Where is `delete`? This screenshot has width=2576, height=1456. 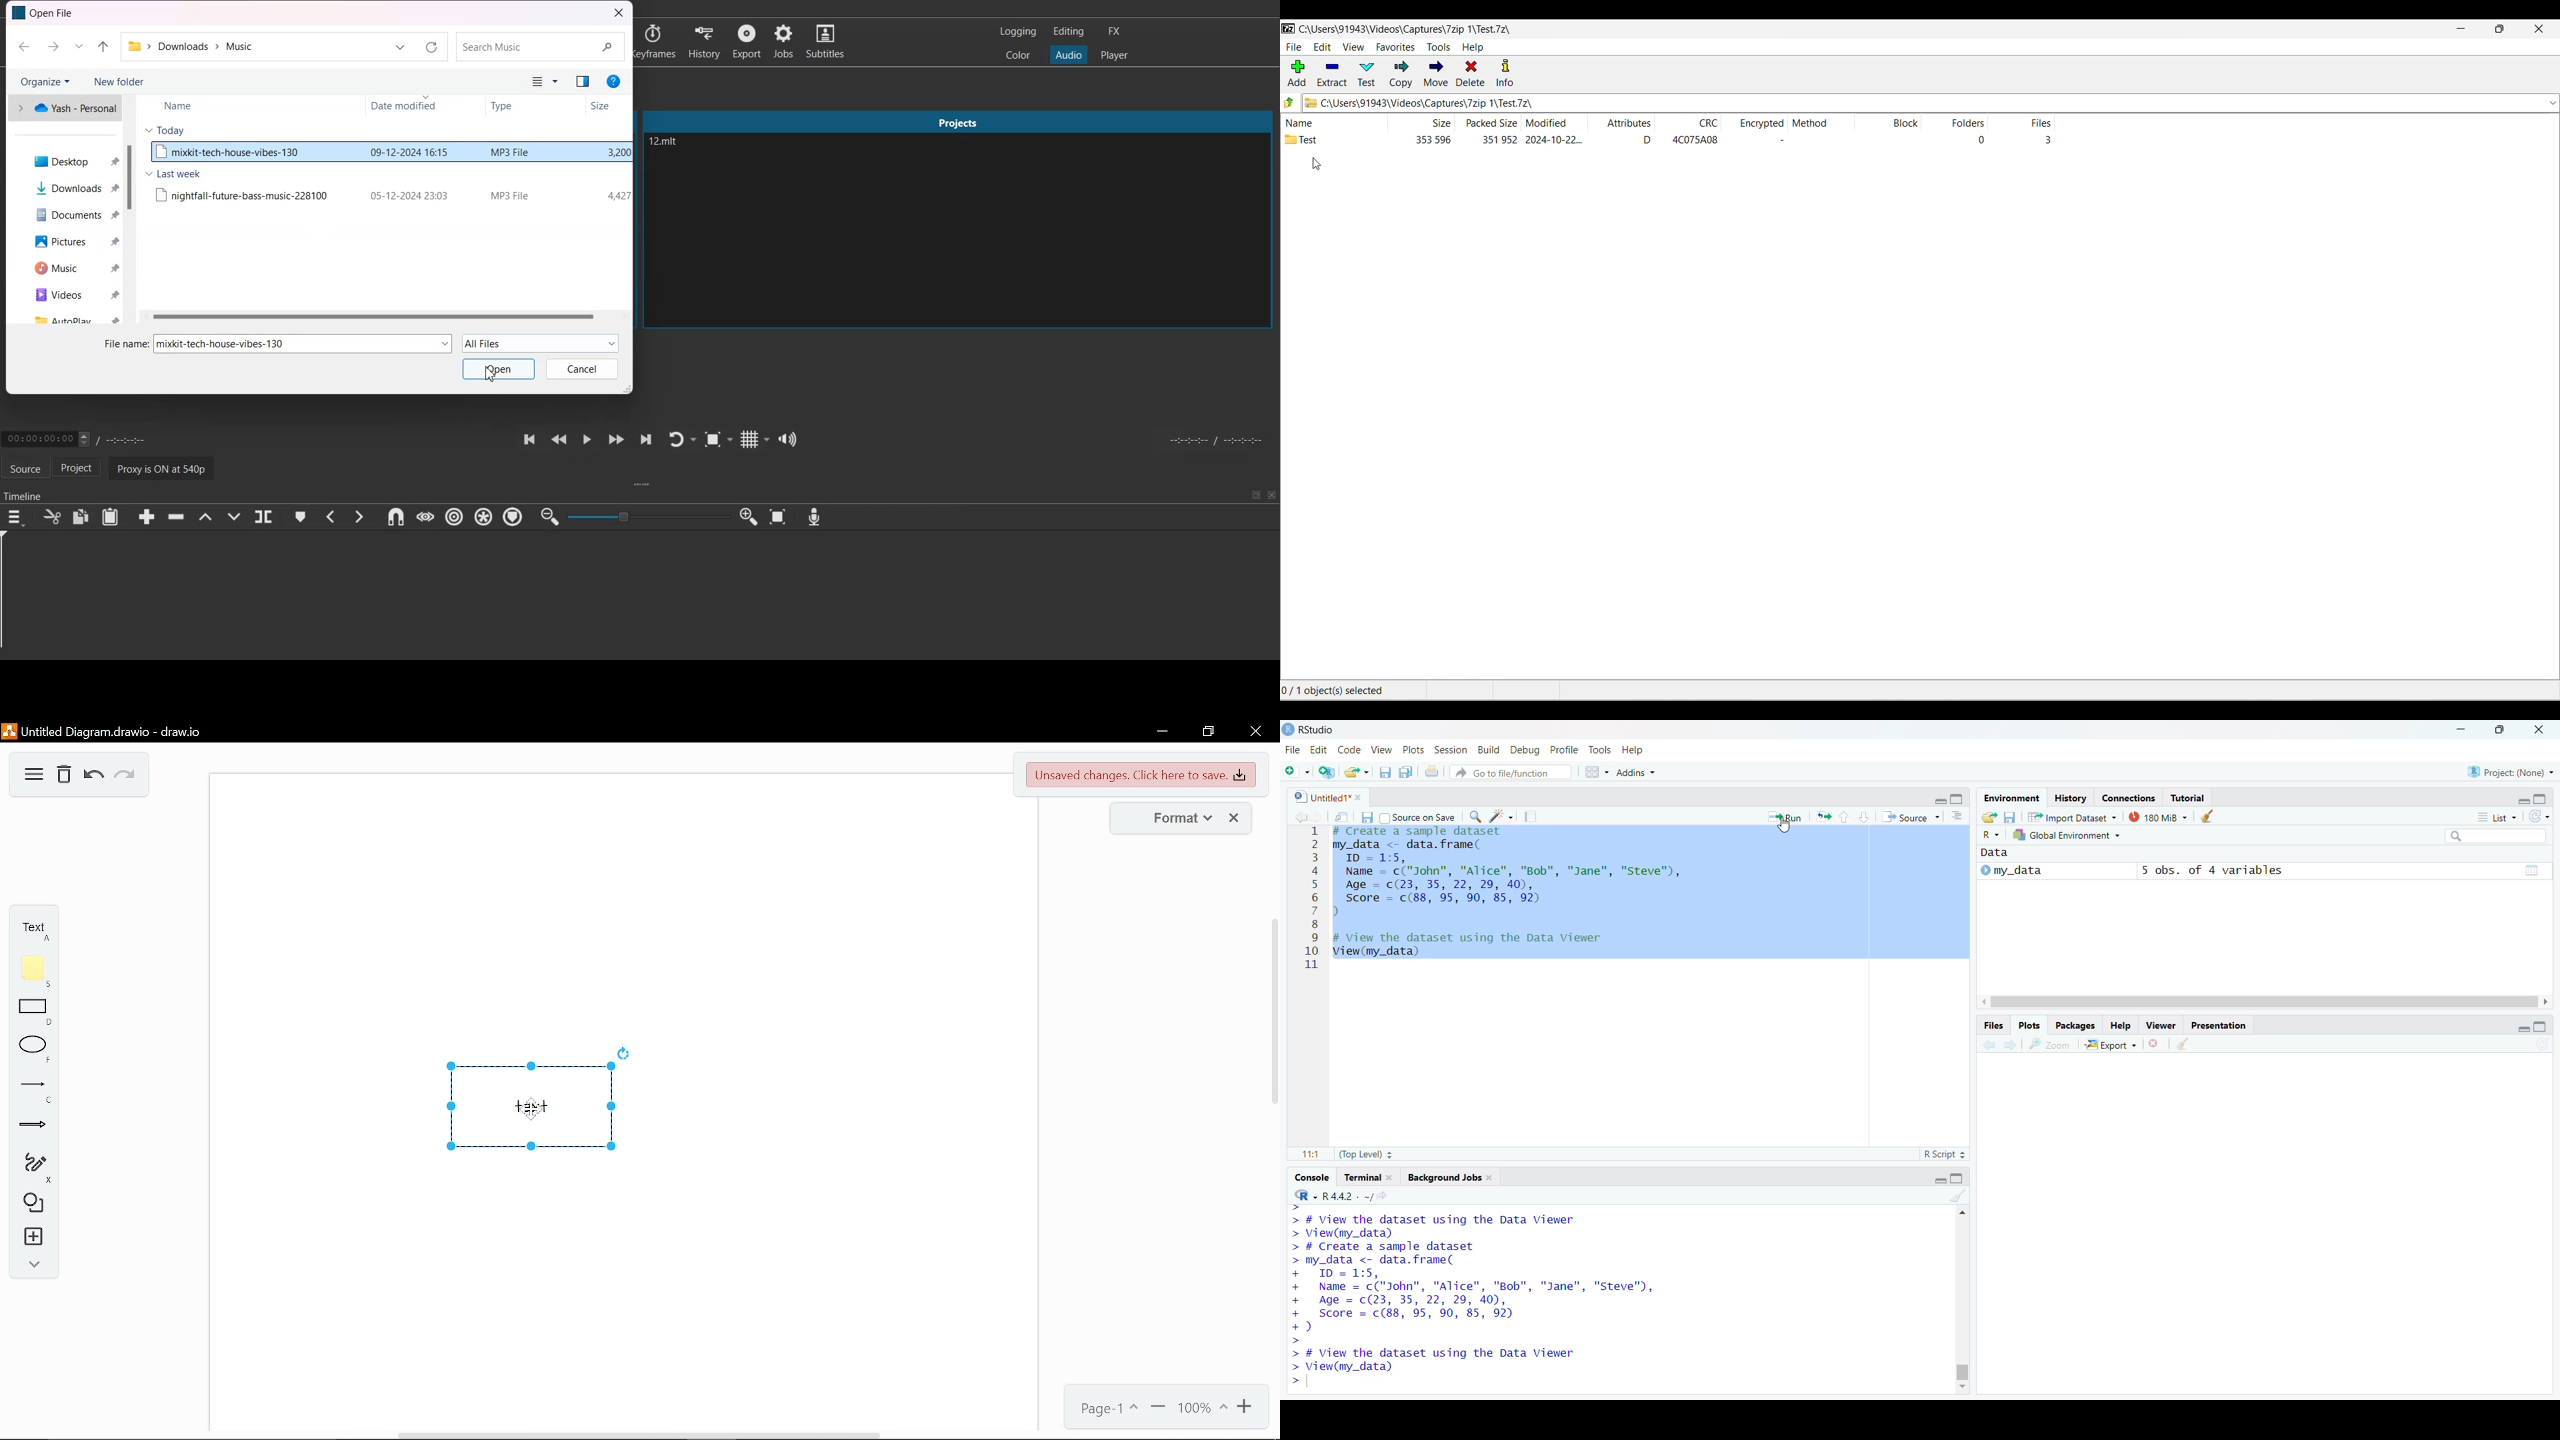 delete is located at coordinates (64, 775).